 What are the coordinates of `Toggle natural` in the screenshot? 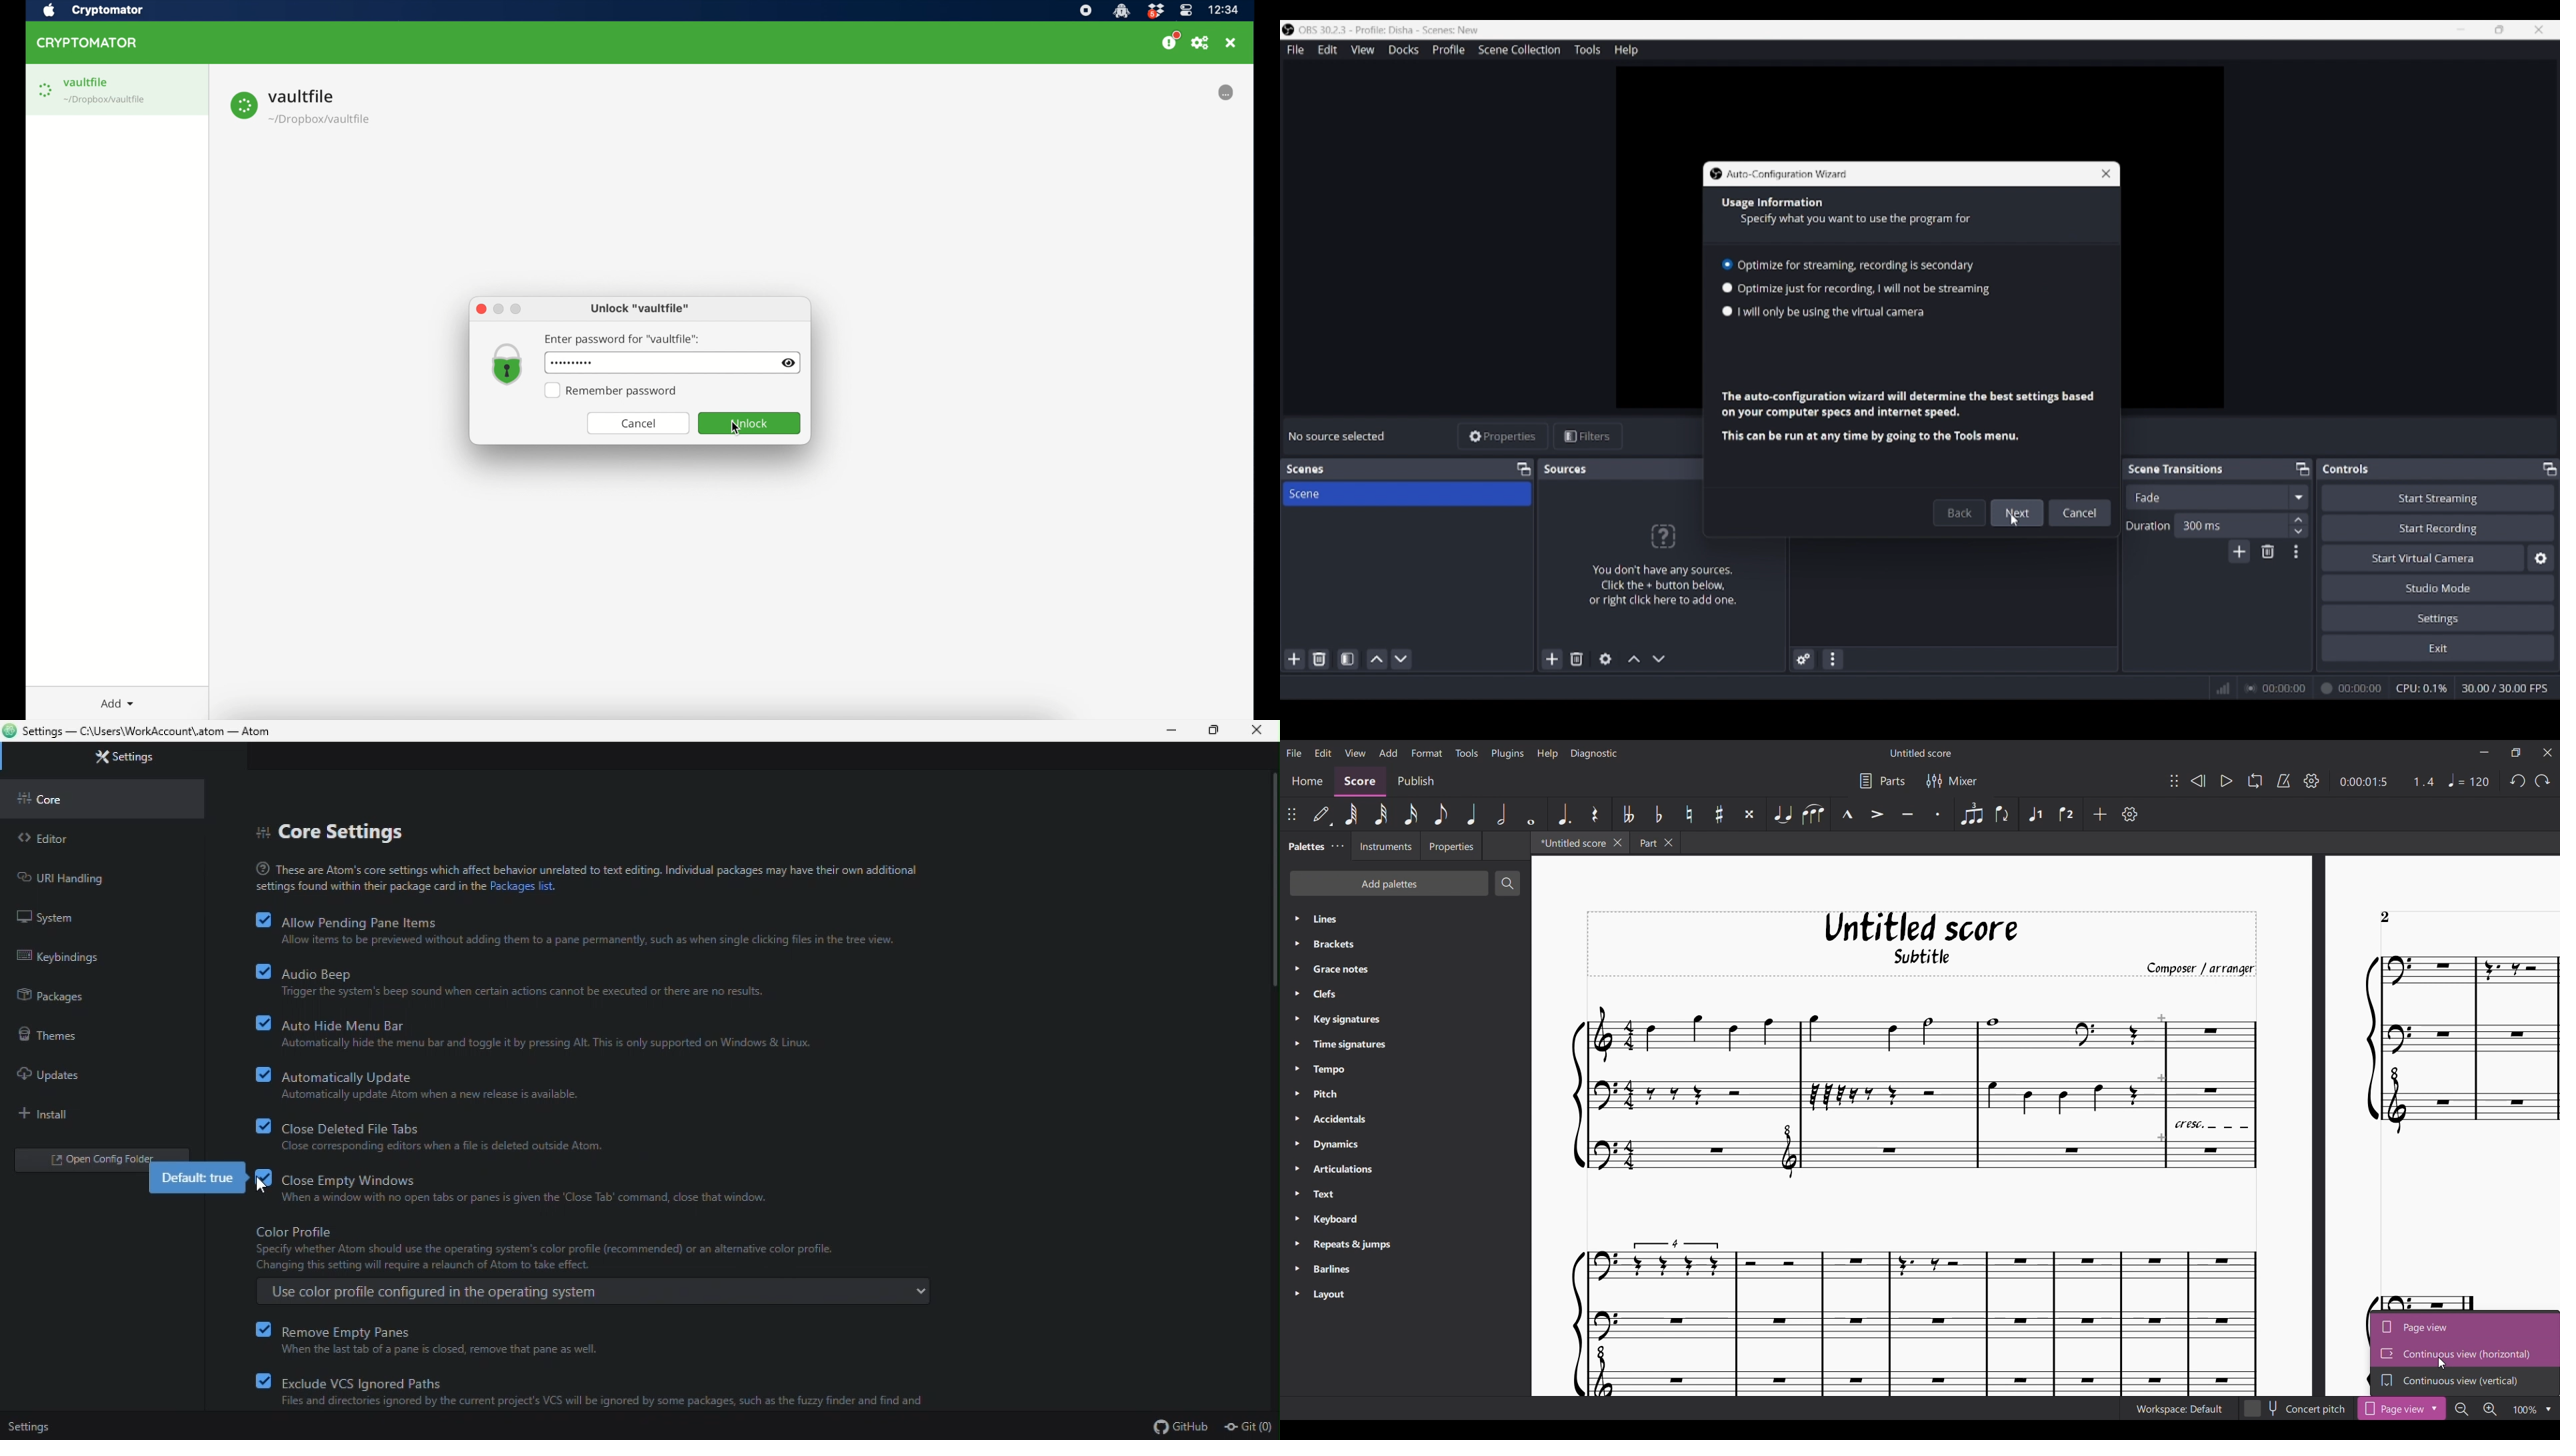 It's located at (1689, 814).